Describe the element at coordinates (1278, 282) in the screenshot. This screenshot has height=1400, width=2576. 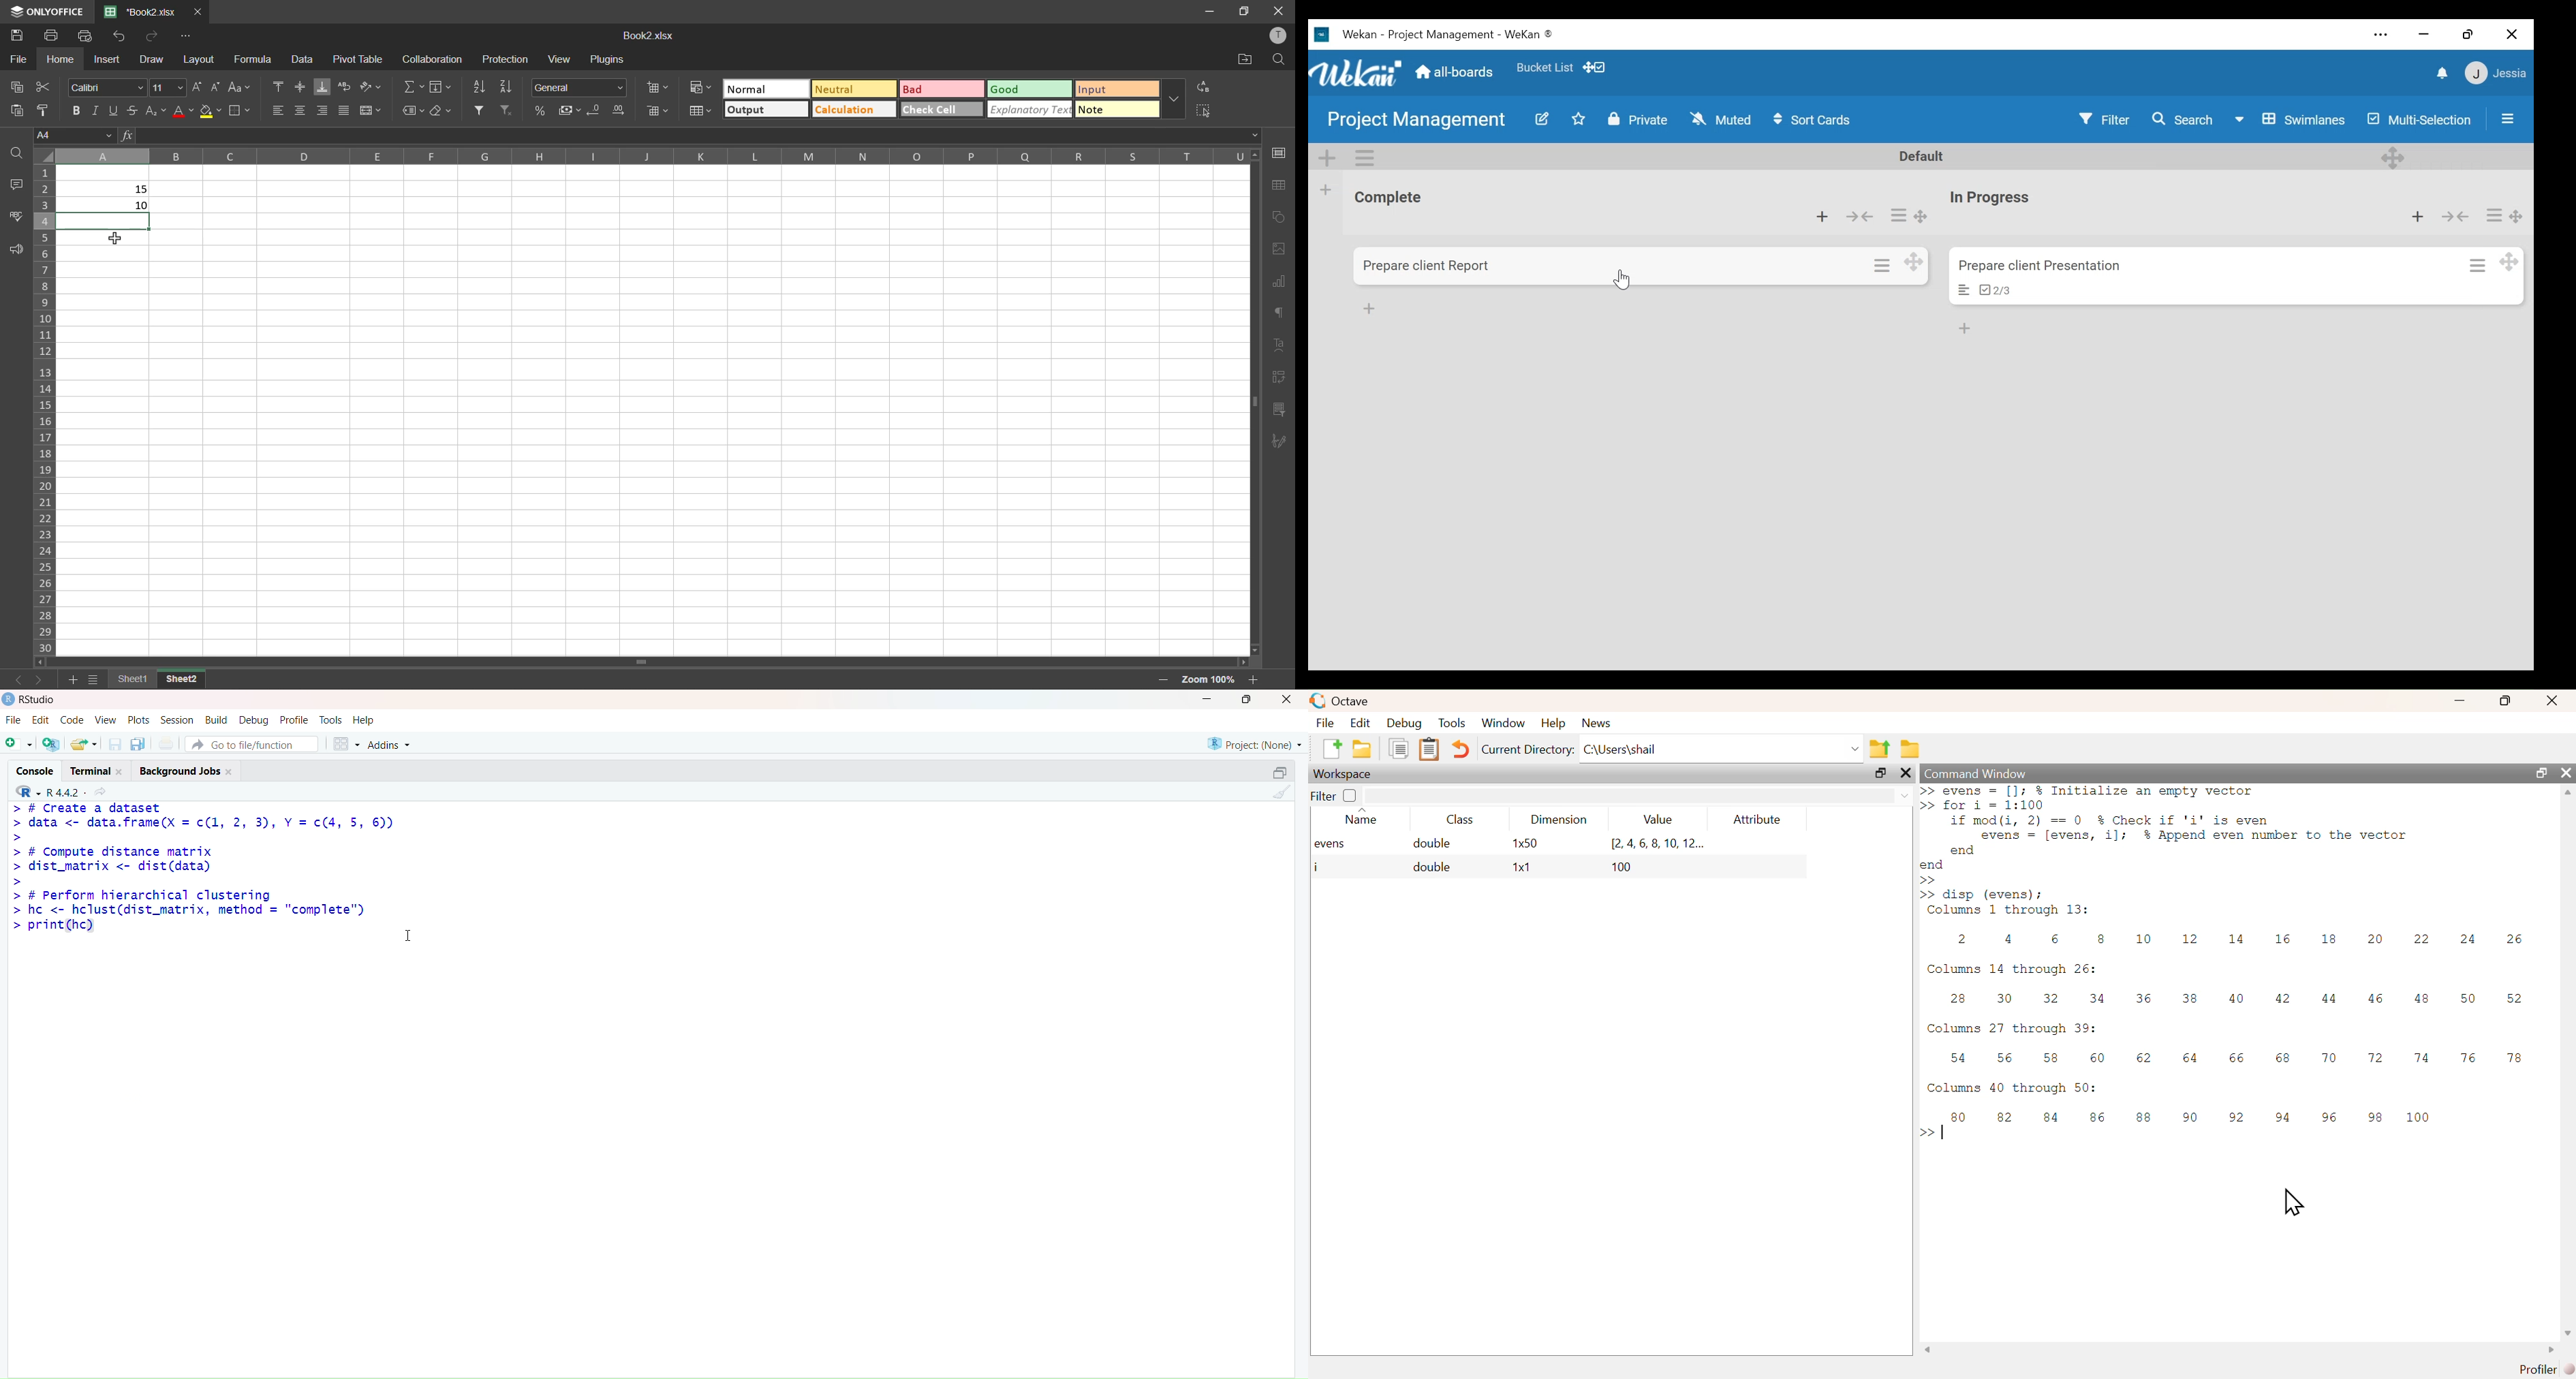
I see `charts` at that location.